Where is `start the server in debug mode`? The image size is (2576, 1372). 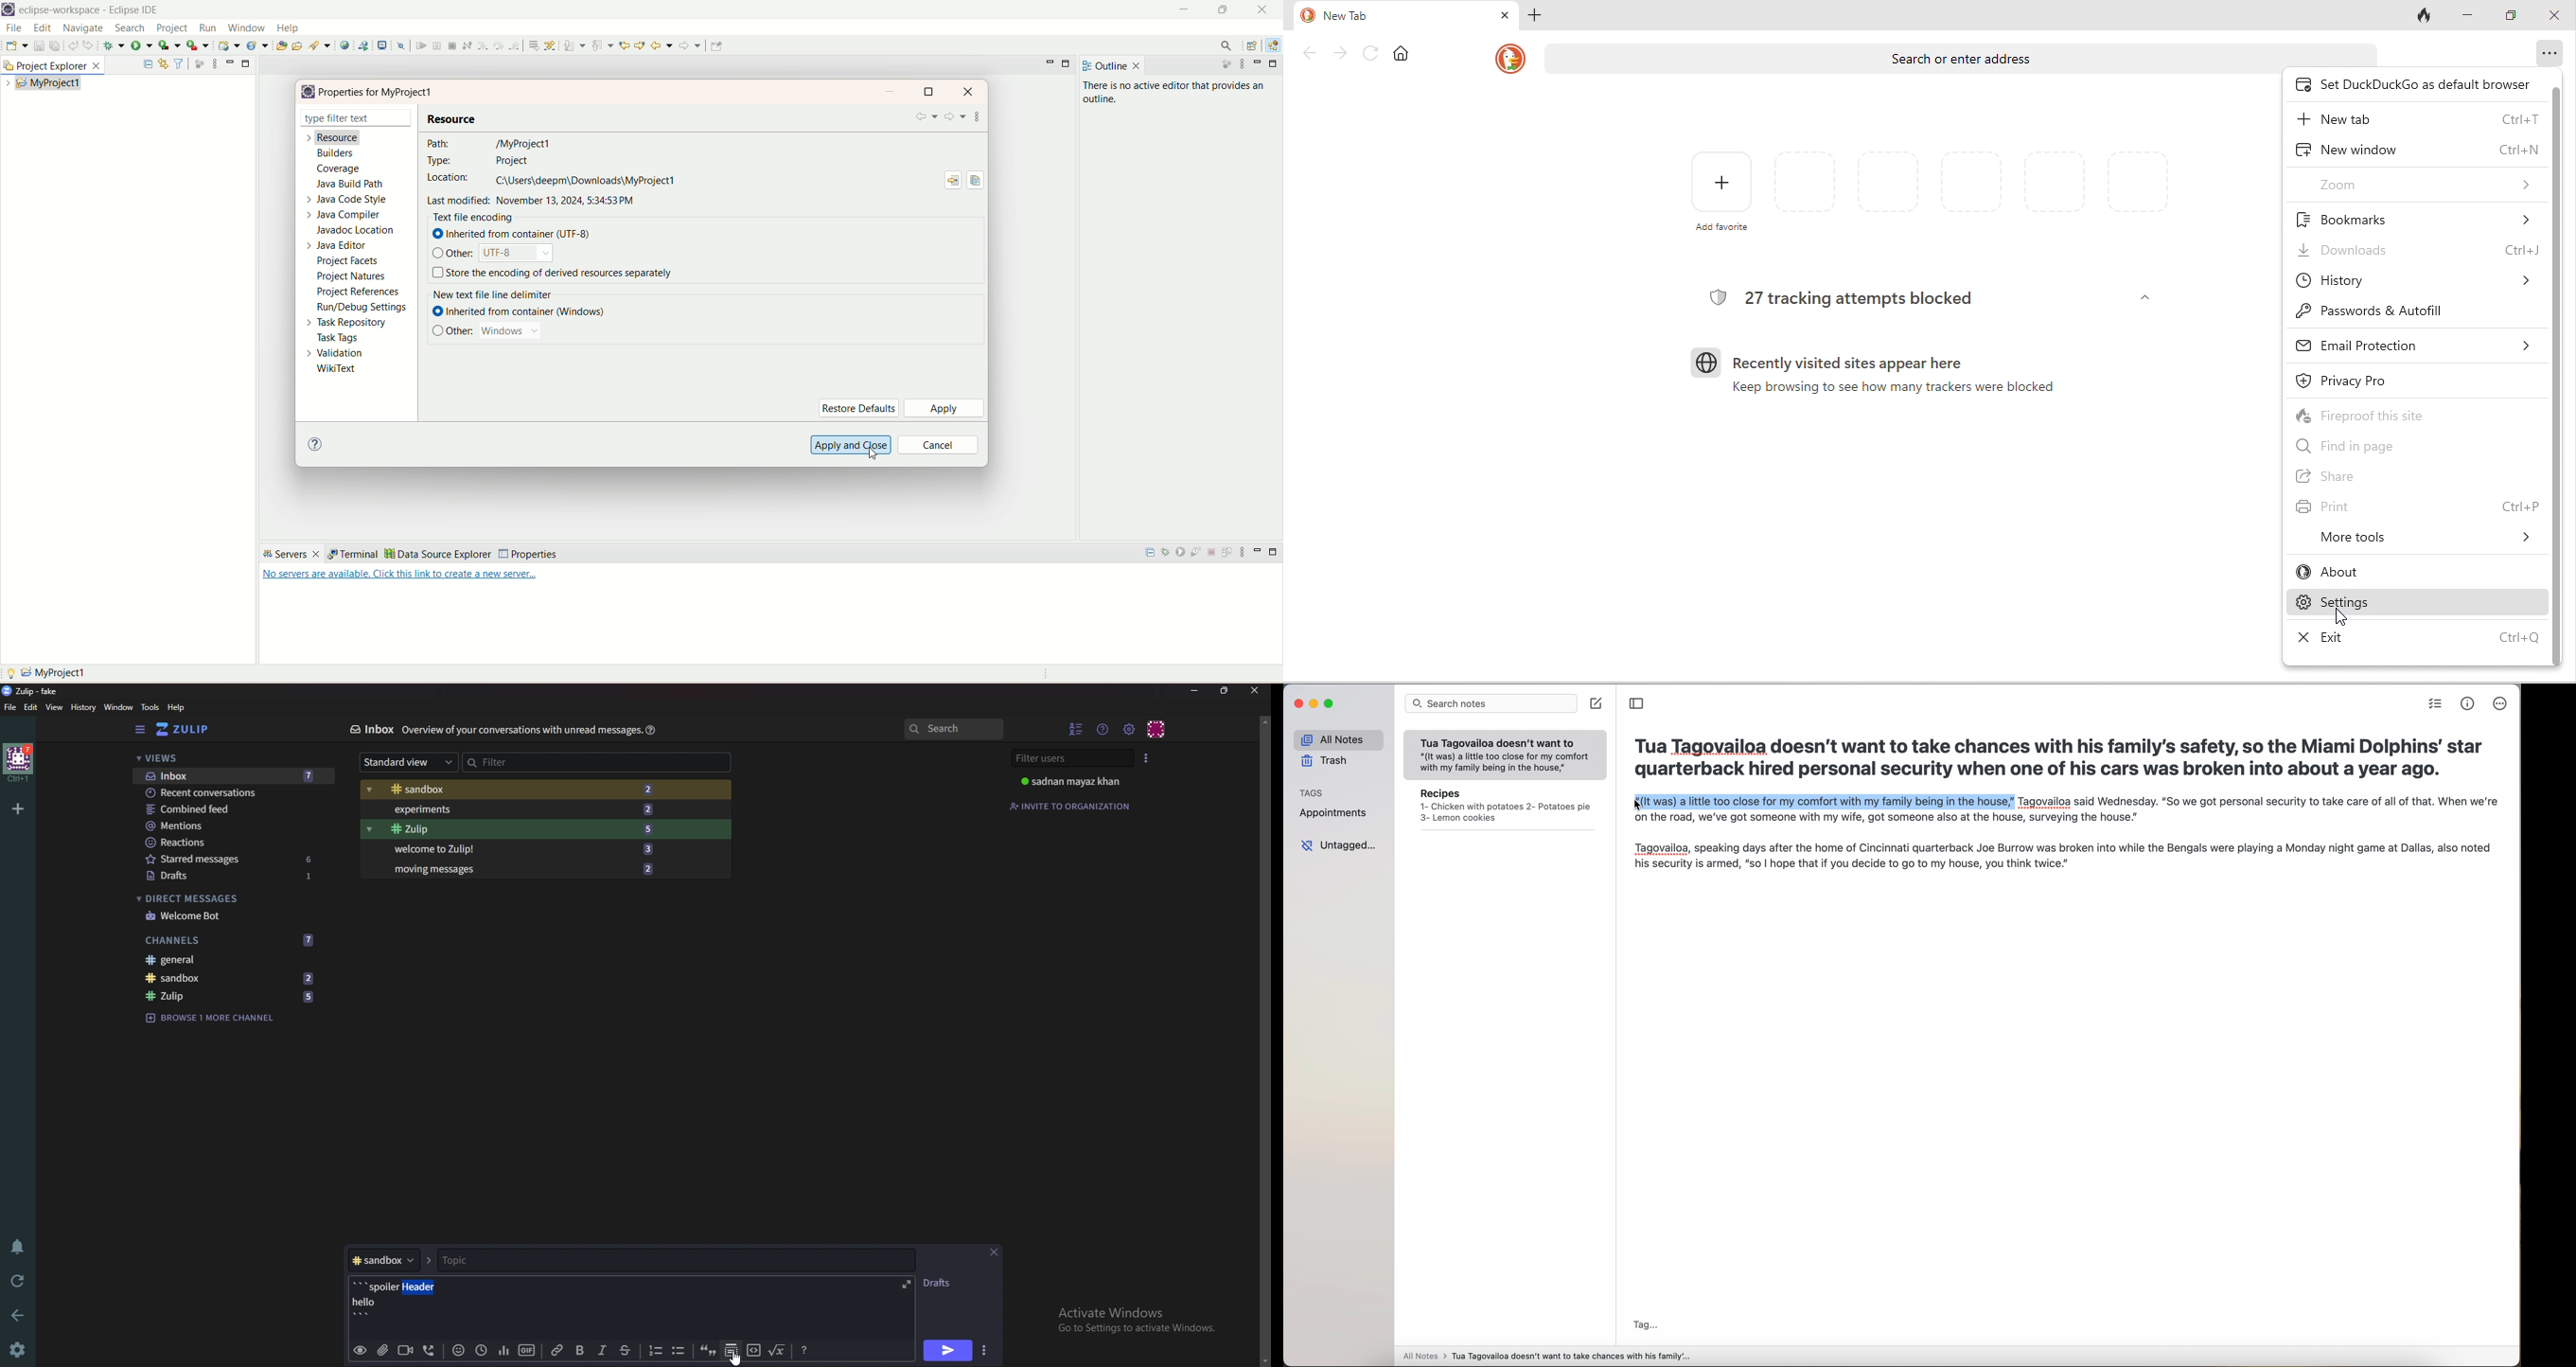 start the server in debug mode is located at coordinates (1167, 554).